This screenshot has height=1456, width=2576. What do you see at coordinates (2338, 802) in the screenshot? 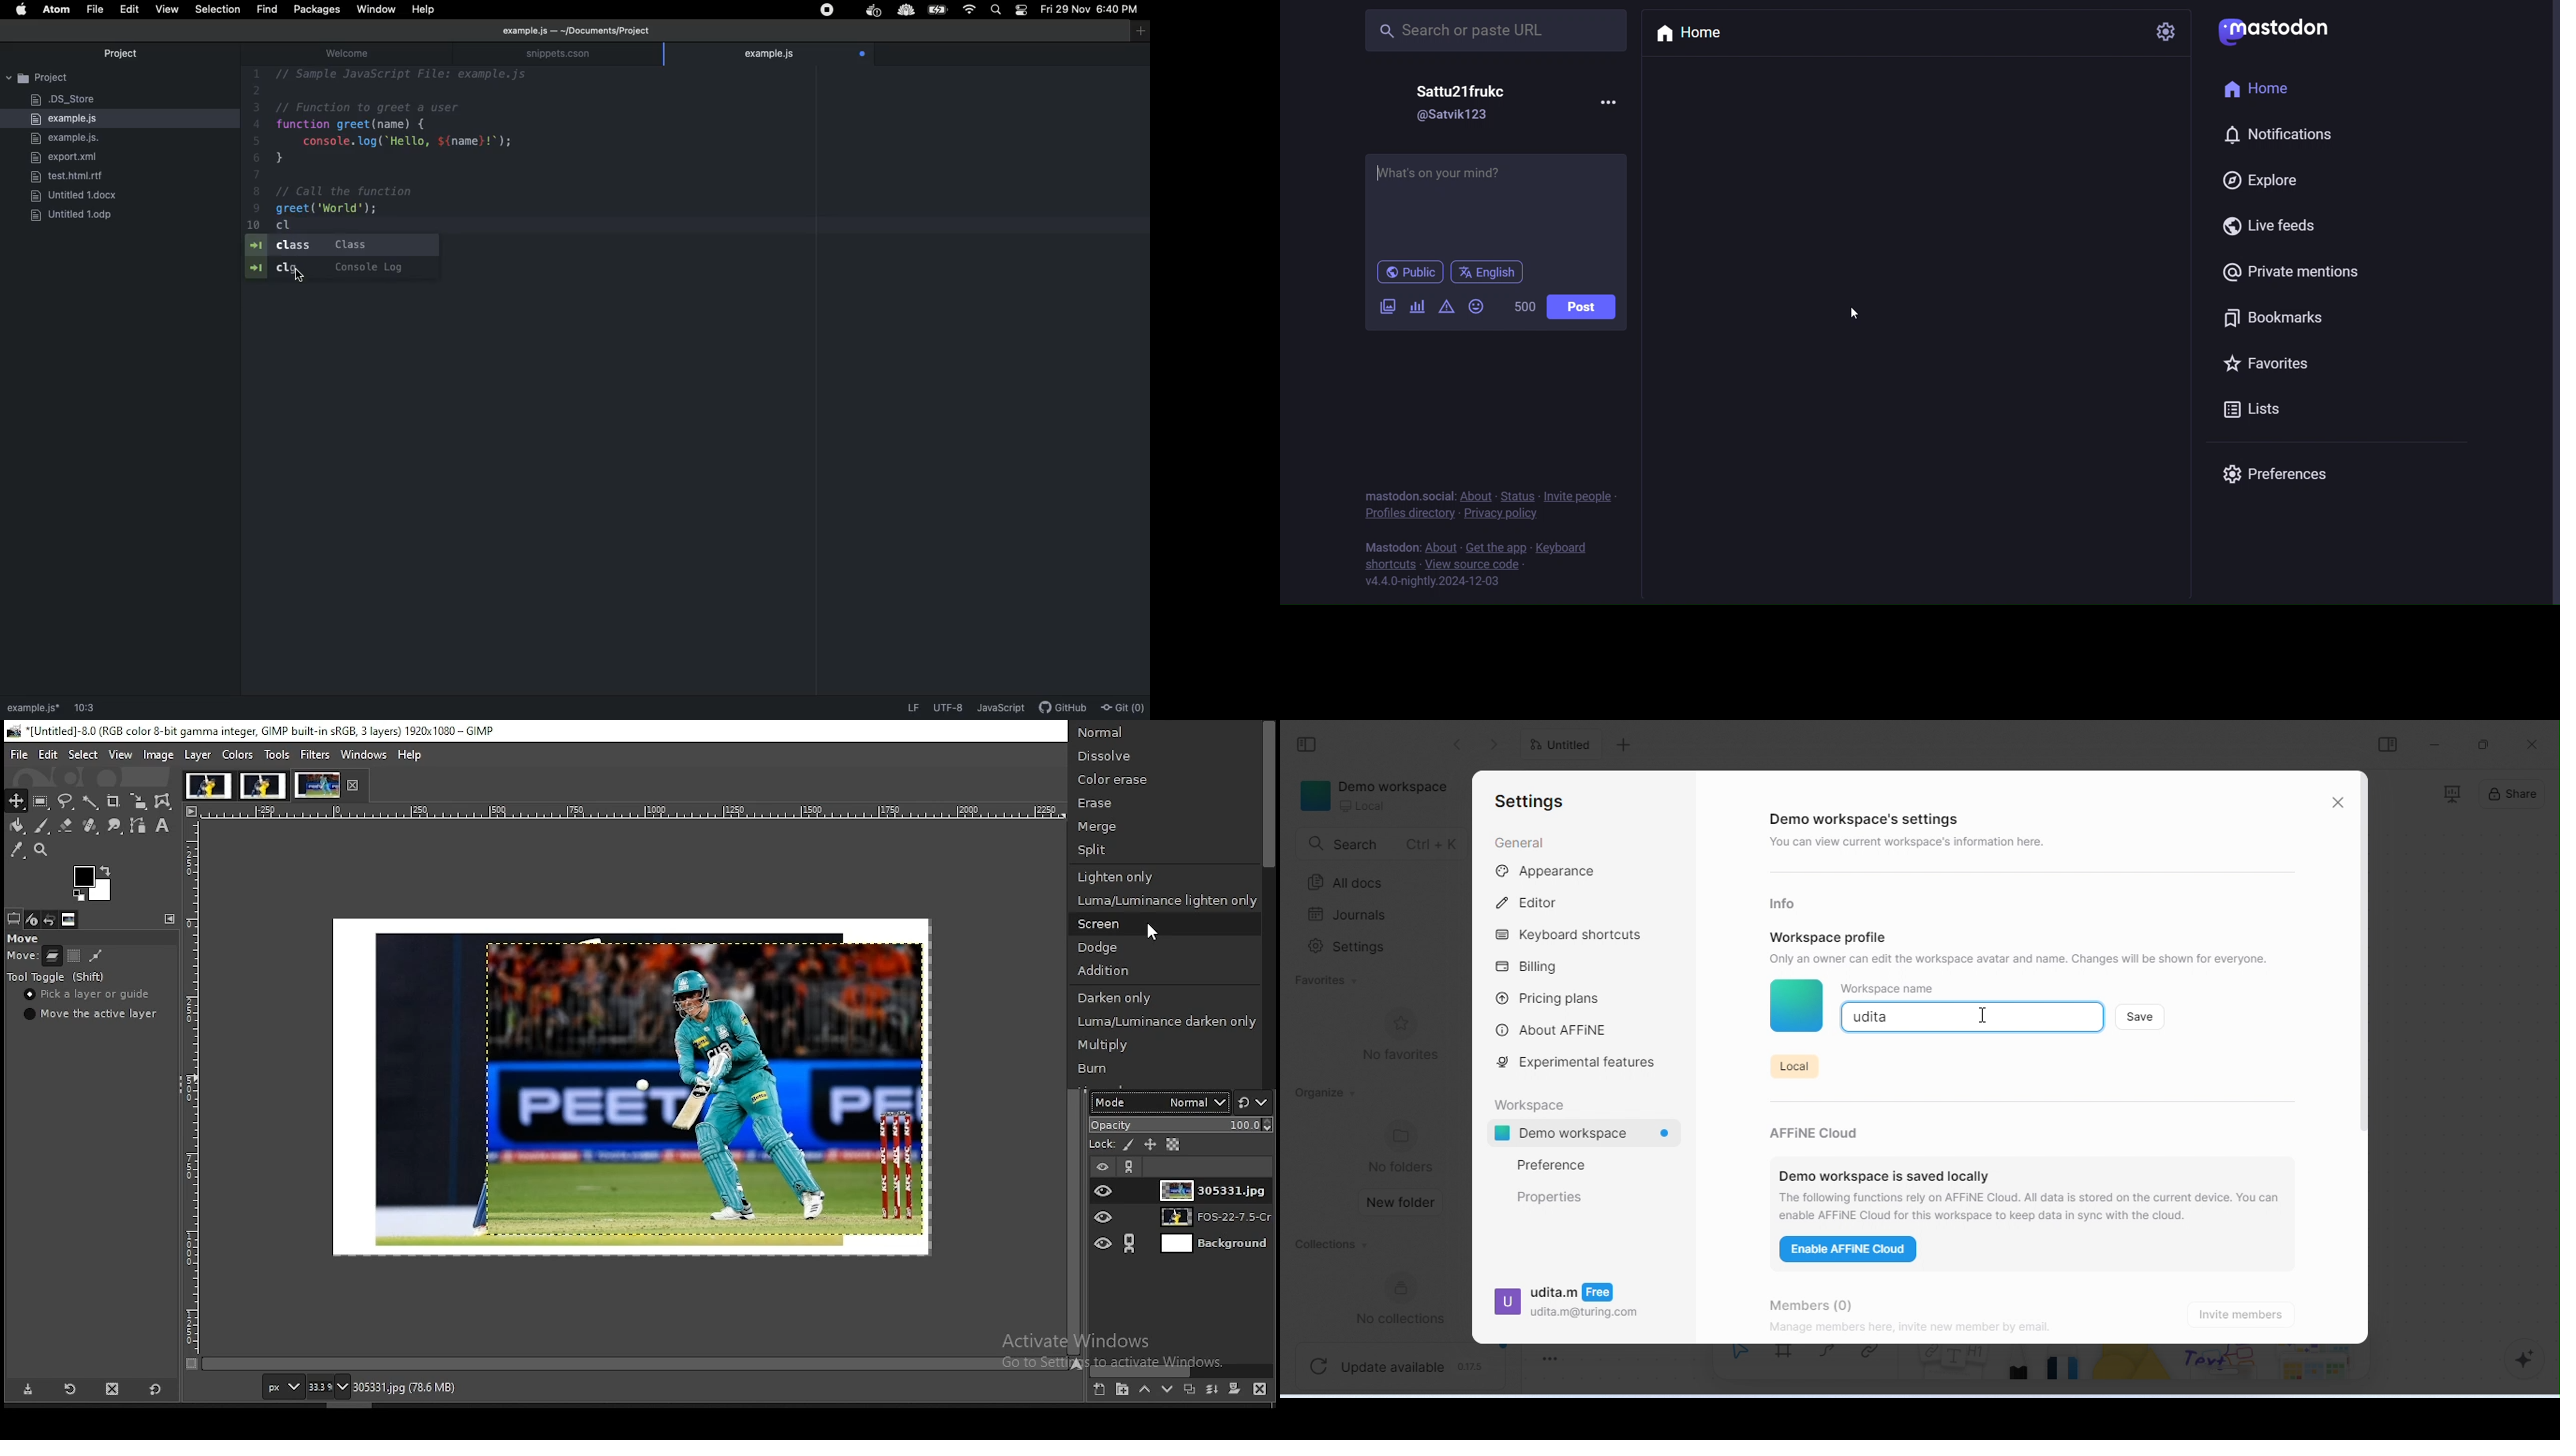
I see `close` at bounding box center [2338, 802].